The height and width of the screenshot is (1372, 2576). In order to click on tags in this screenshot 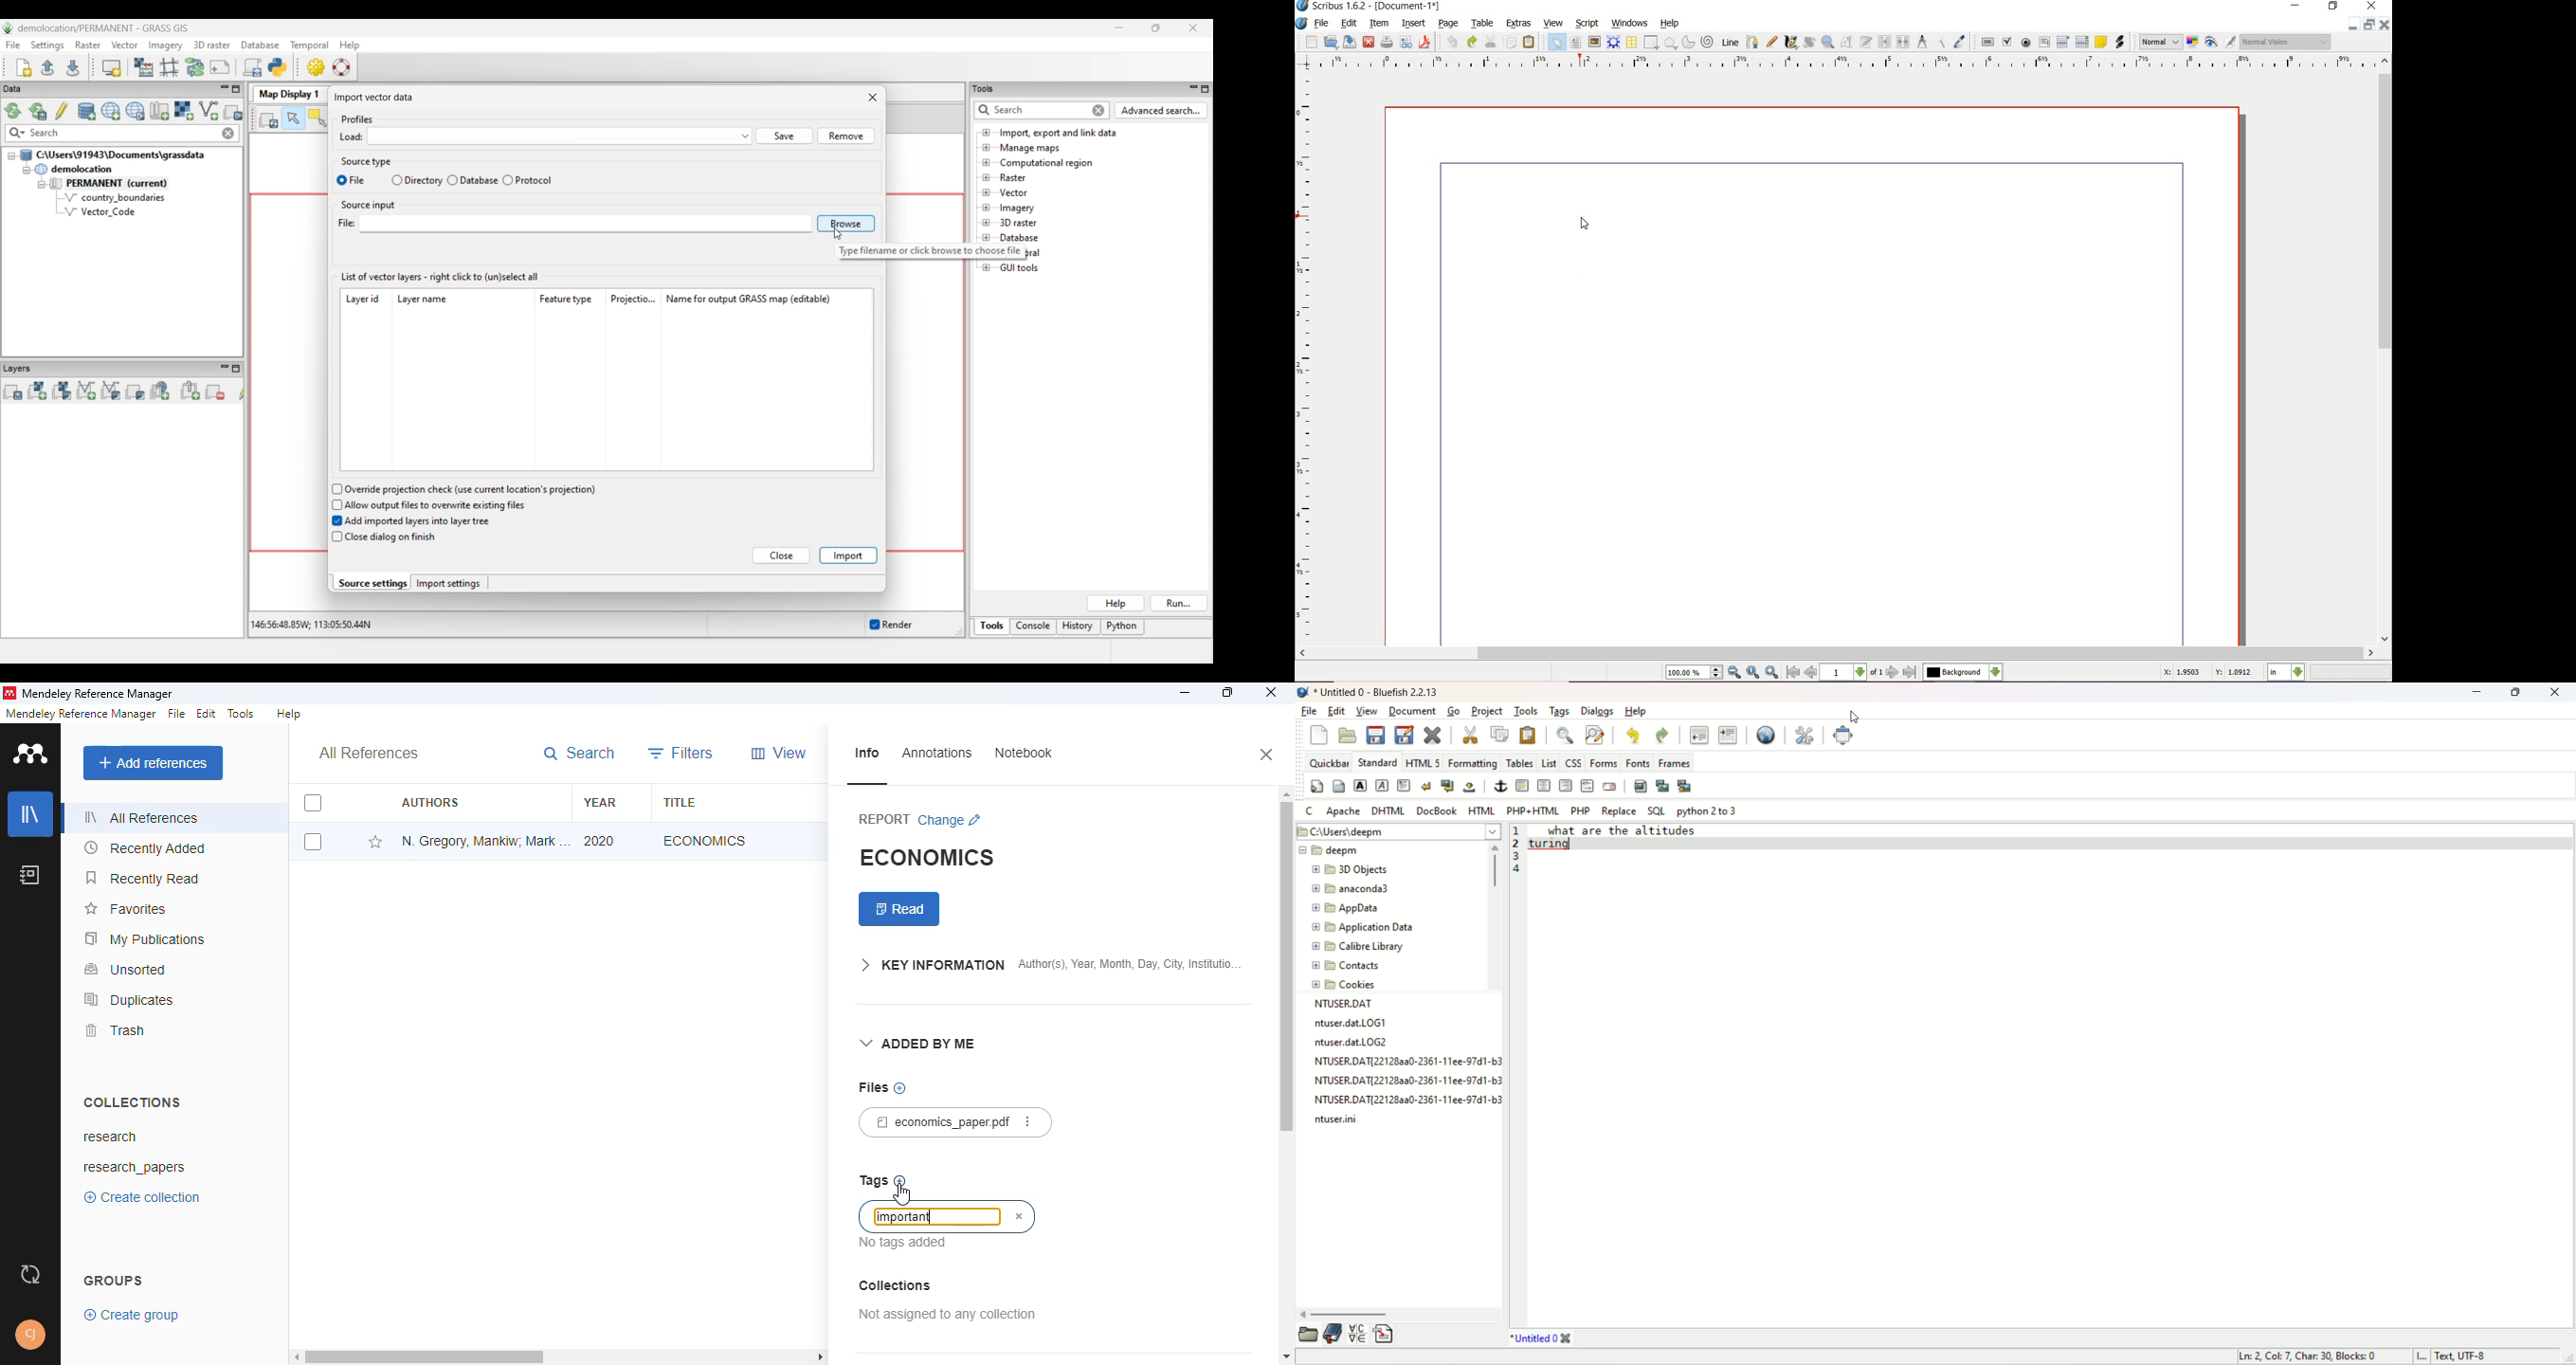, I will do `click(1559, 712)`.